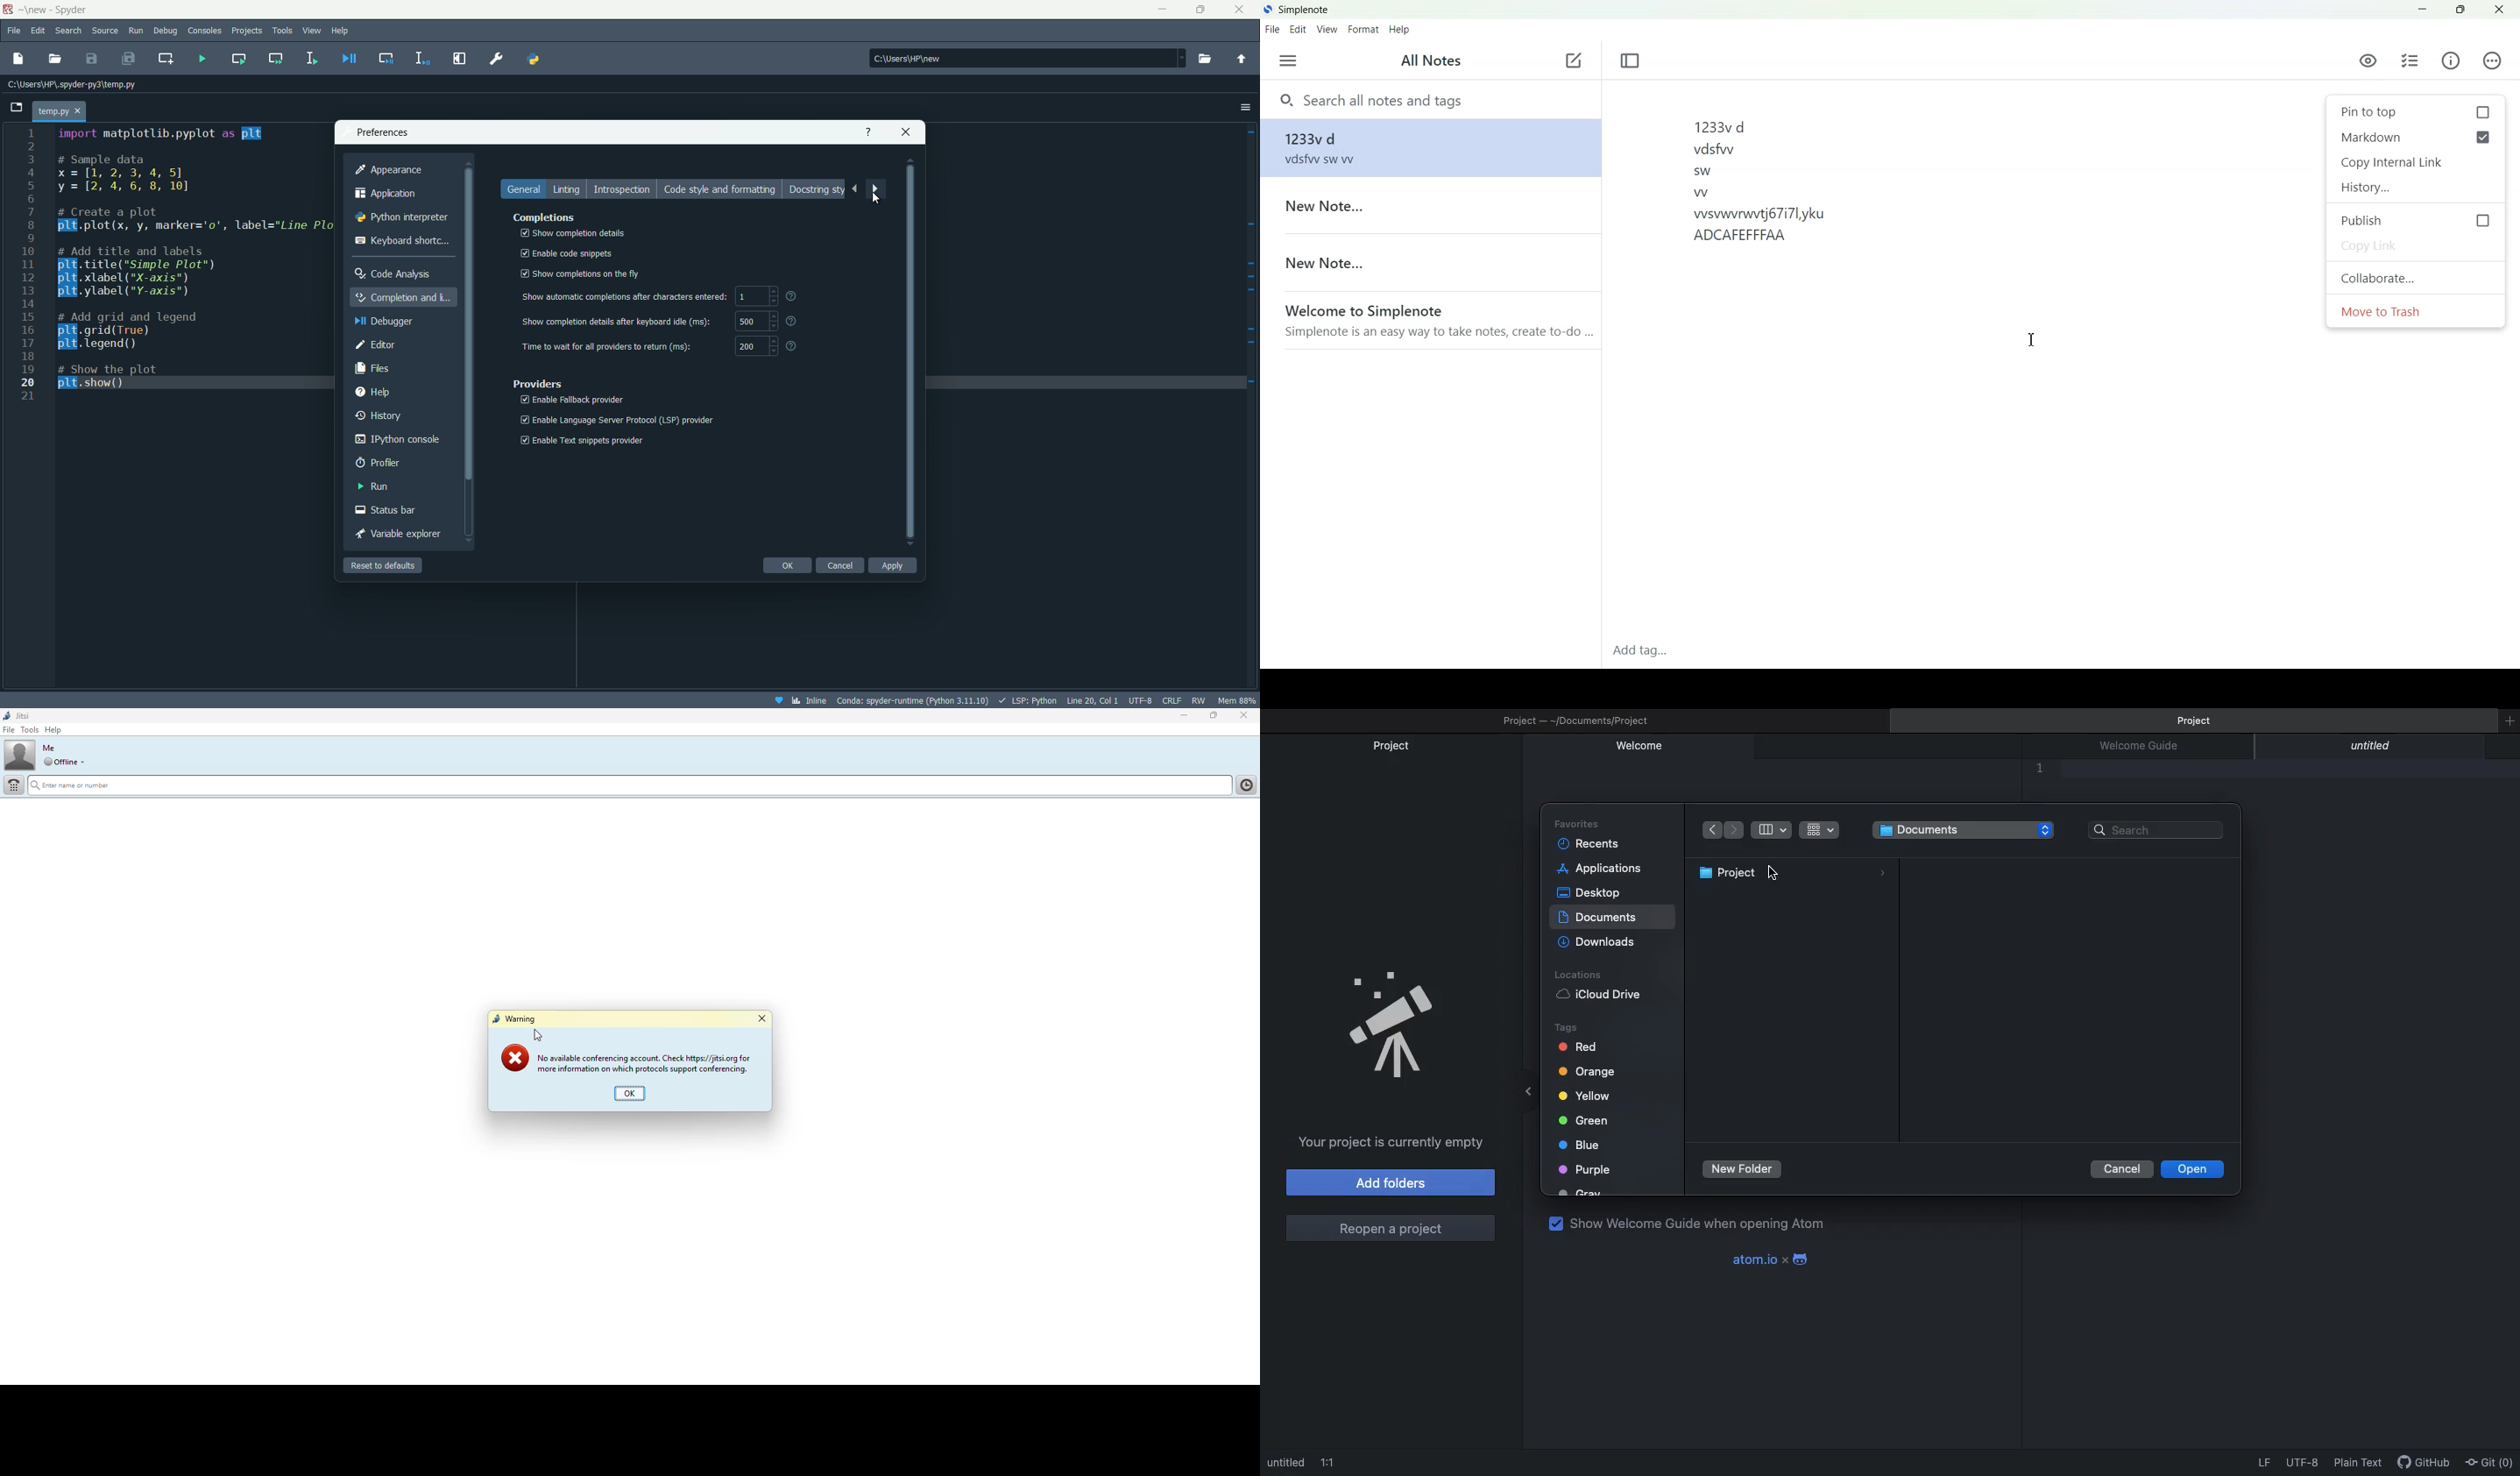 The width and height of the screenshot is (2520, 1484). What do you see at coordinates (310, 58) in the screenshot?
I see `run selection` at bounding box center [310, 58].